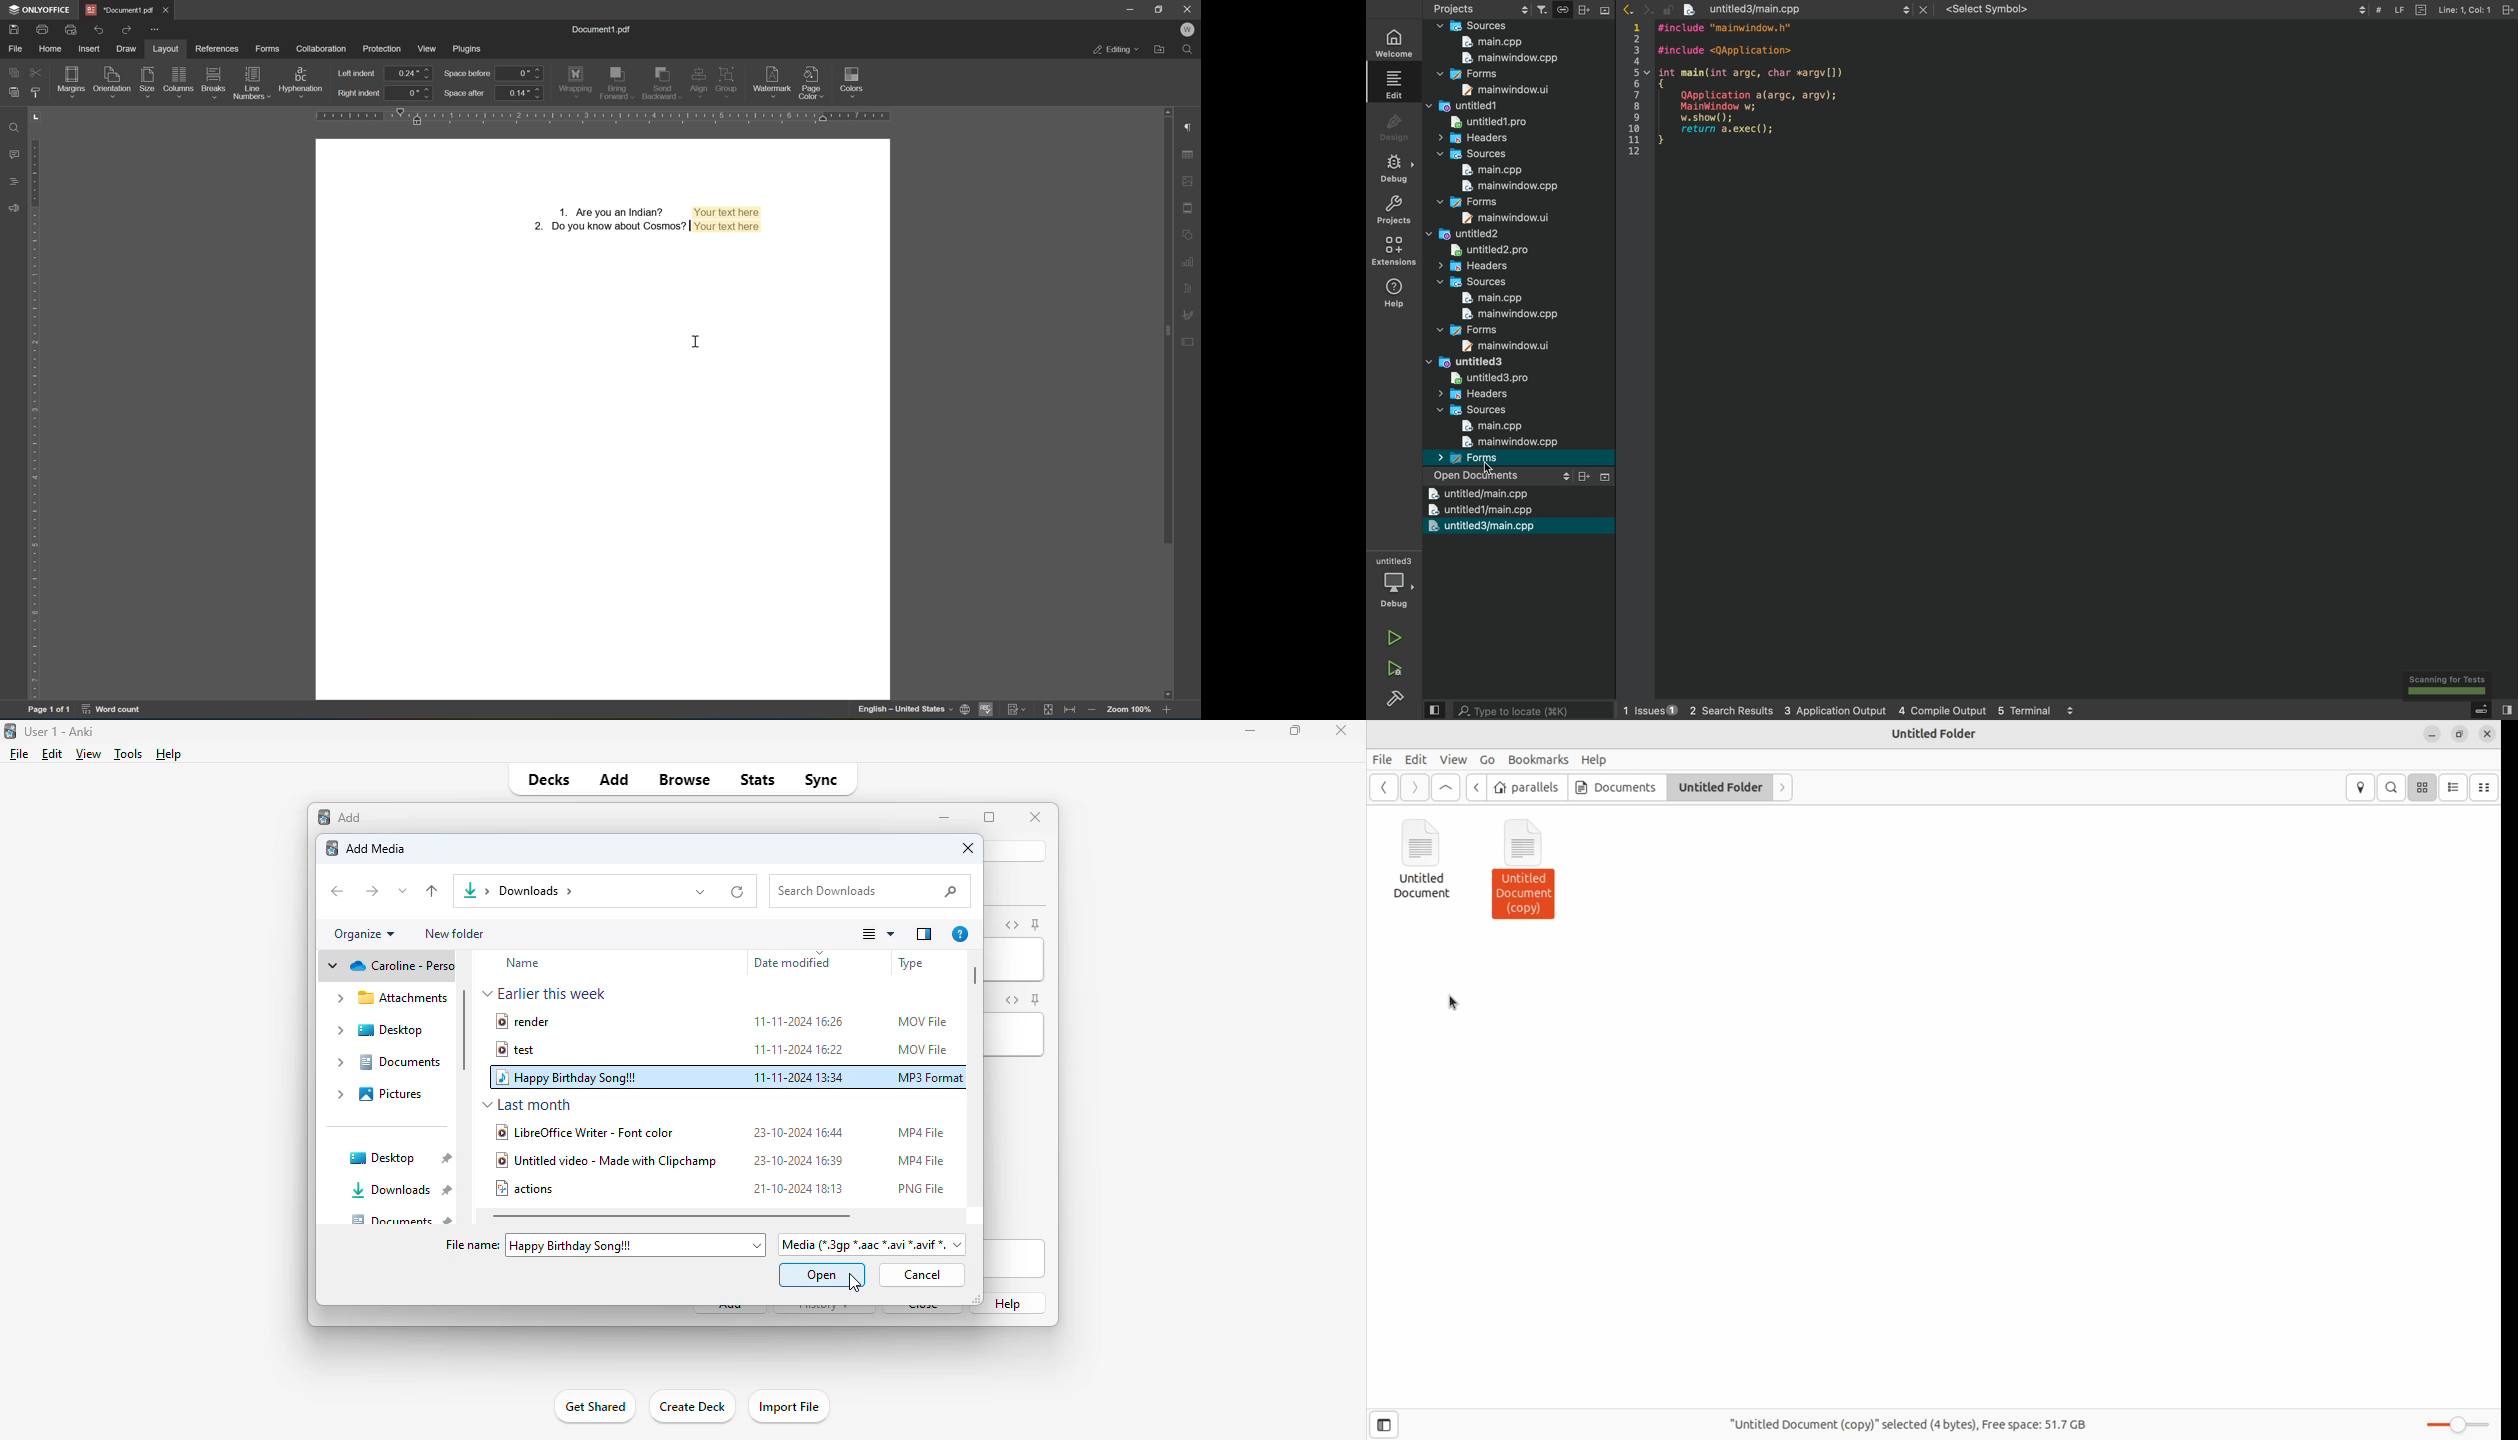  I want to click on add, so click(615, 780).